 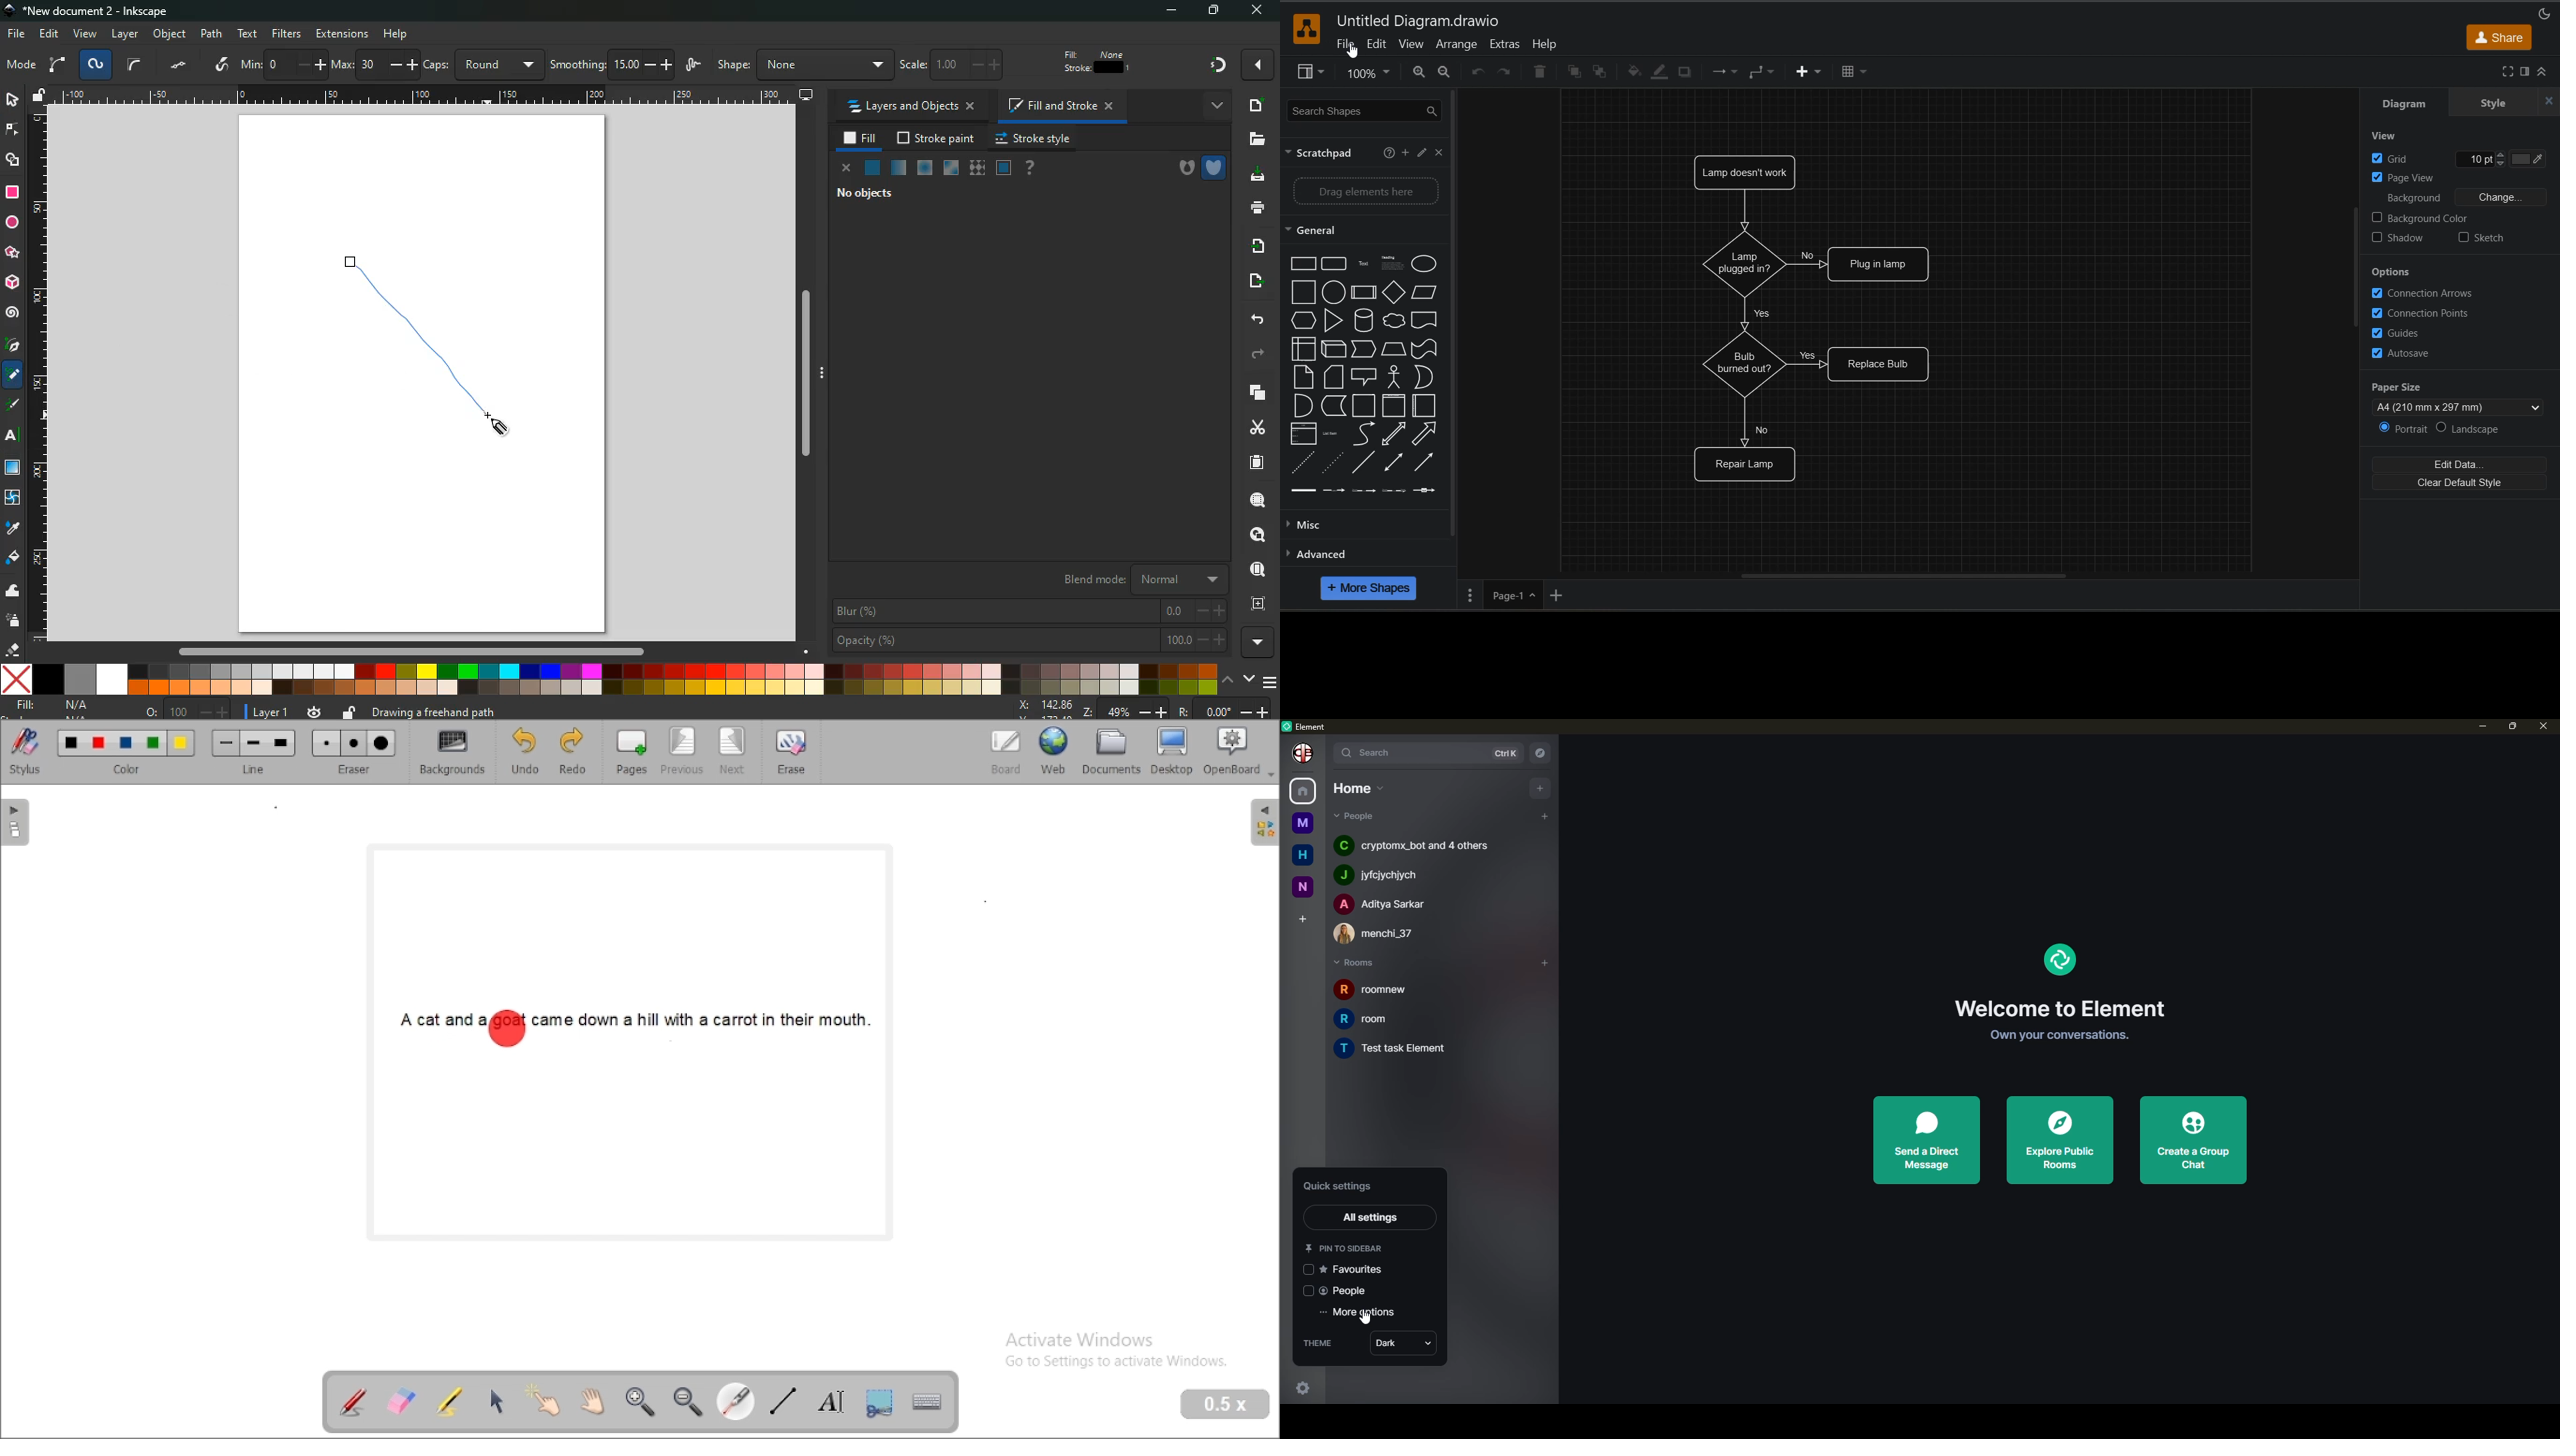 I want to click on line color, so click(x=1659, y=73).